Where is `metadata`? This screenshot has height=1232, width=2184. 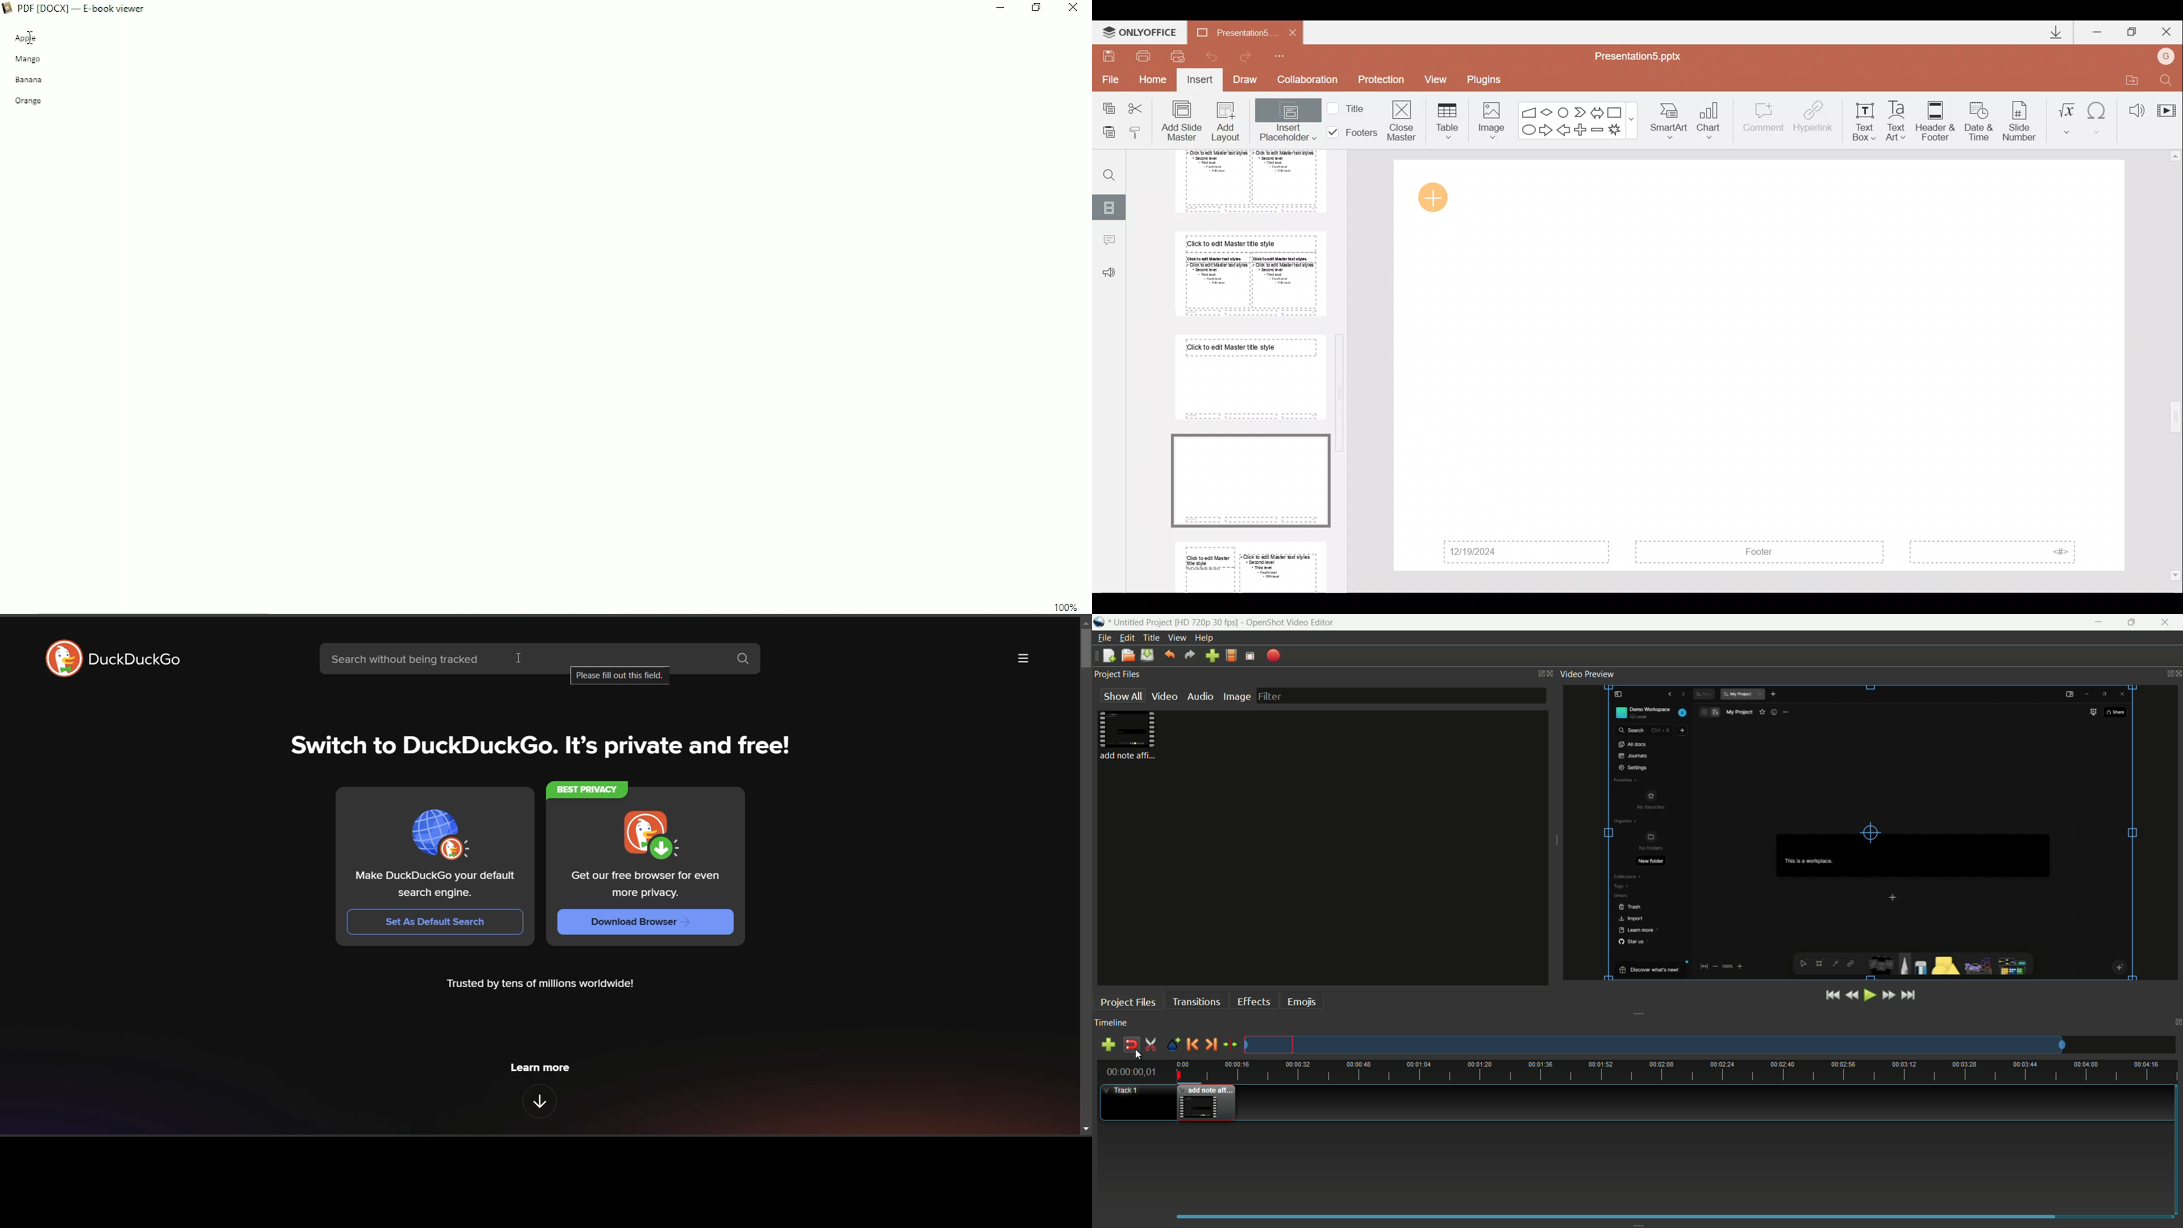
metadata is located at coordinates (539, 984).